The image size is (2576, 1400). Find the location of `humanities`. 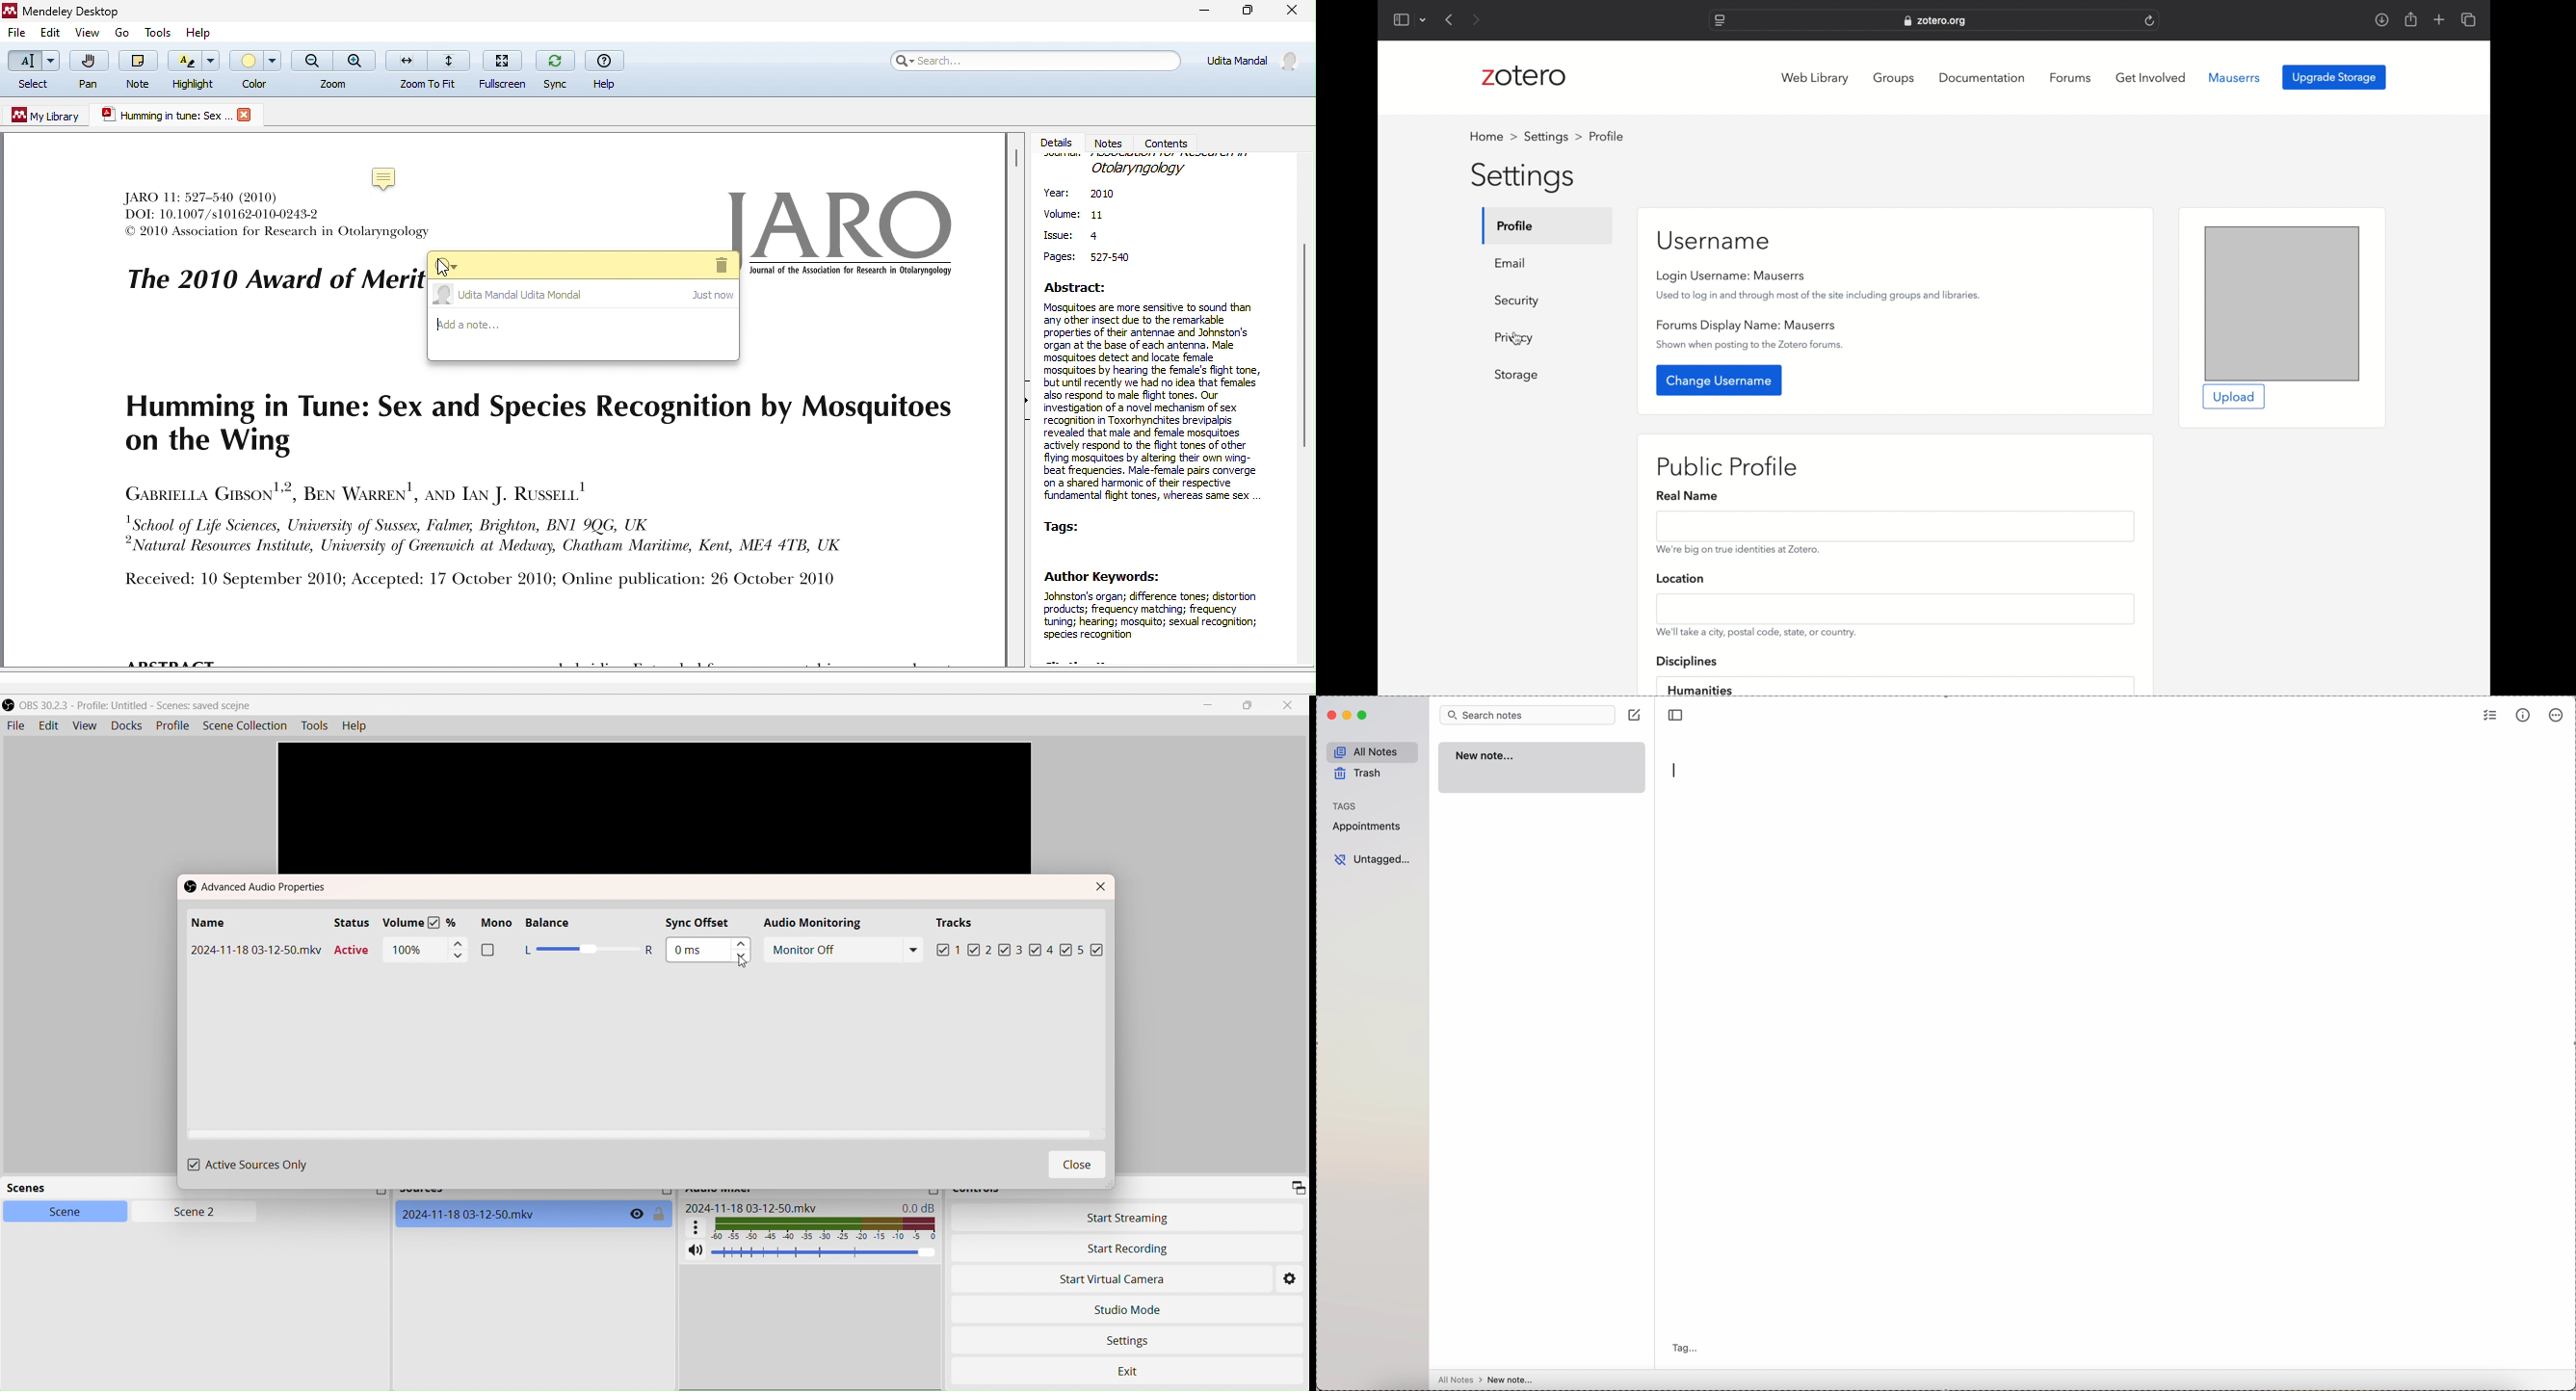

humanities is located at coordinates (1698, 688).